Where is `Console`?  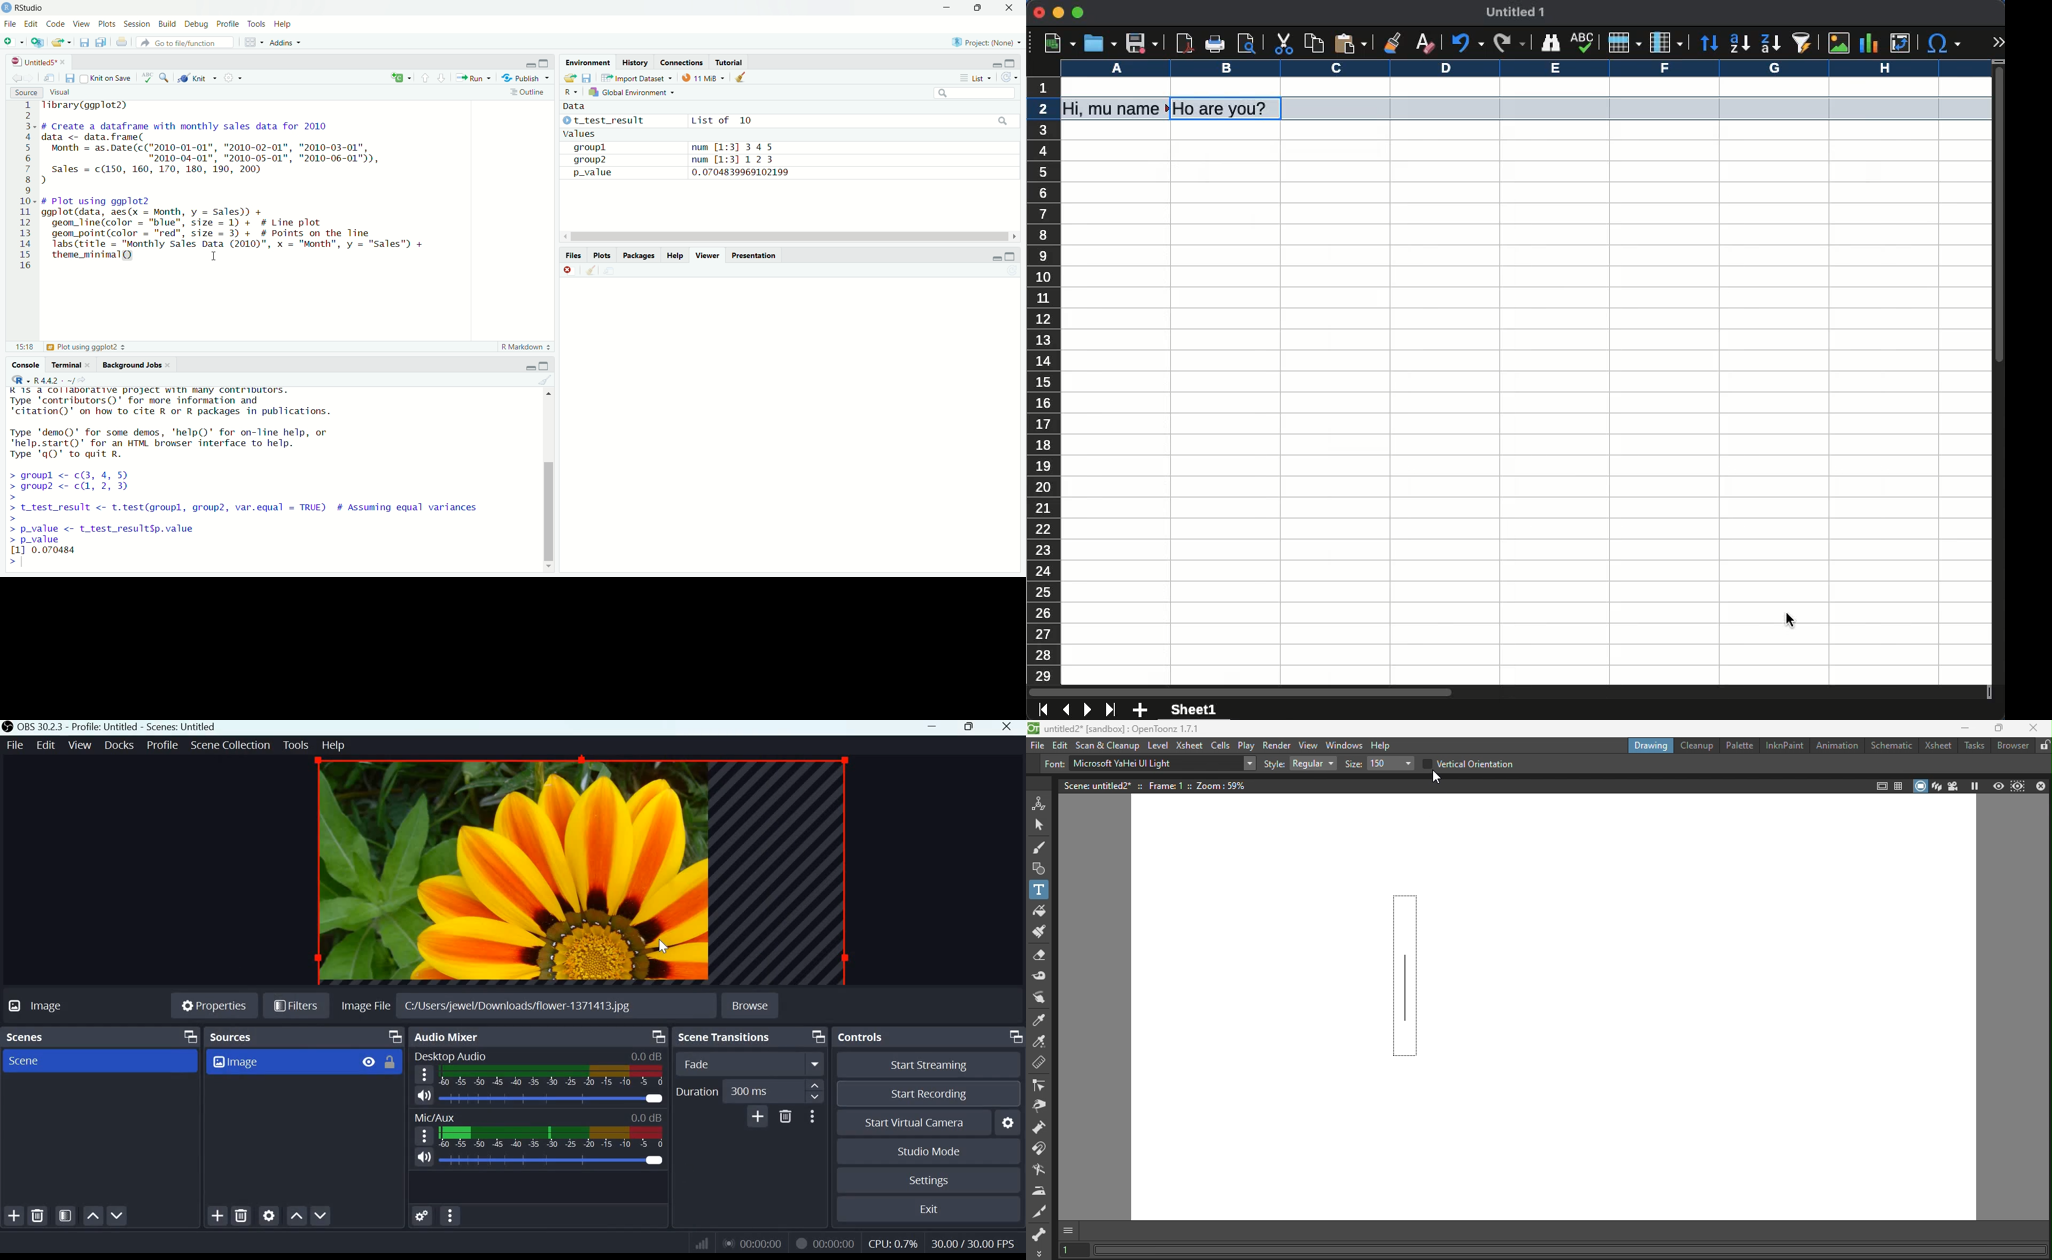 Console is located at coordinates (25, 363).